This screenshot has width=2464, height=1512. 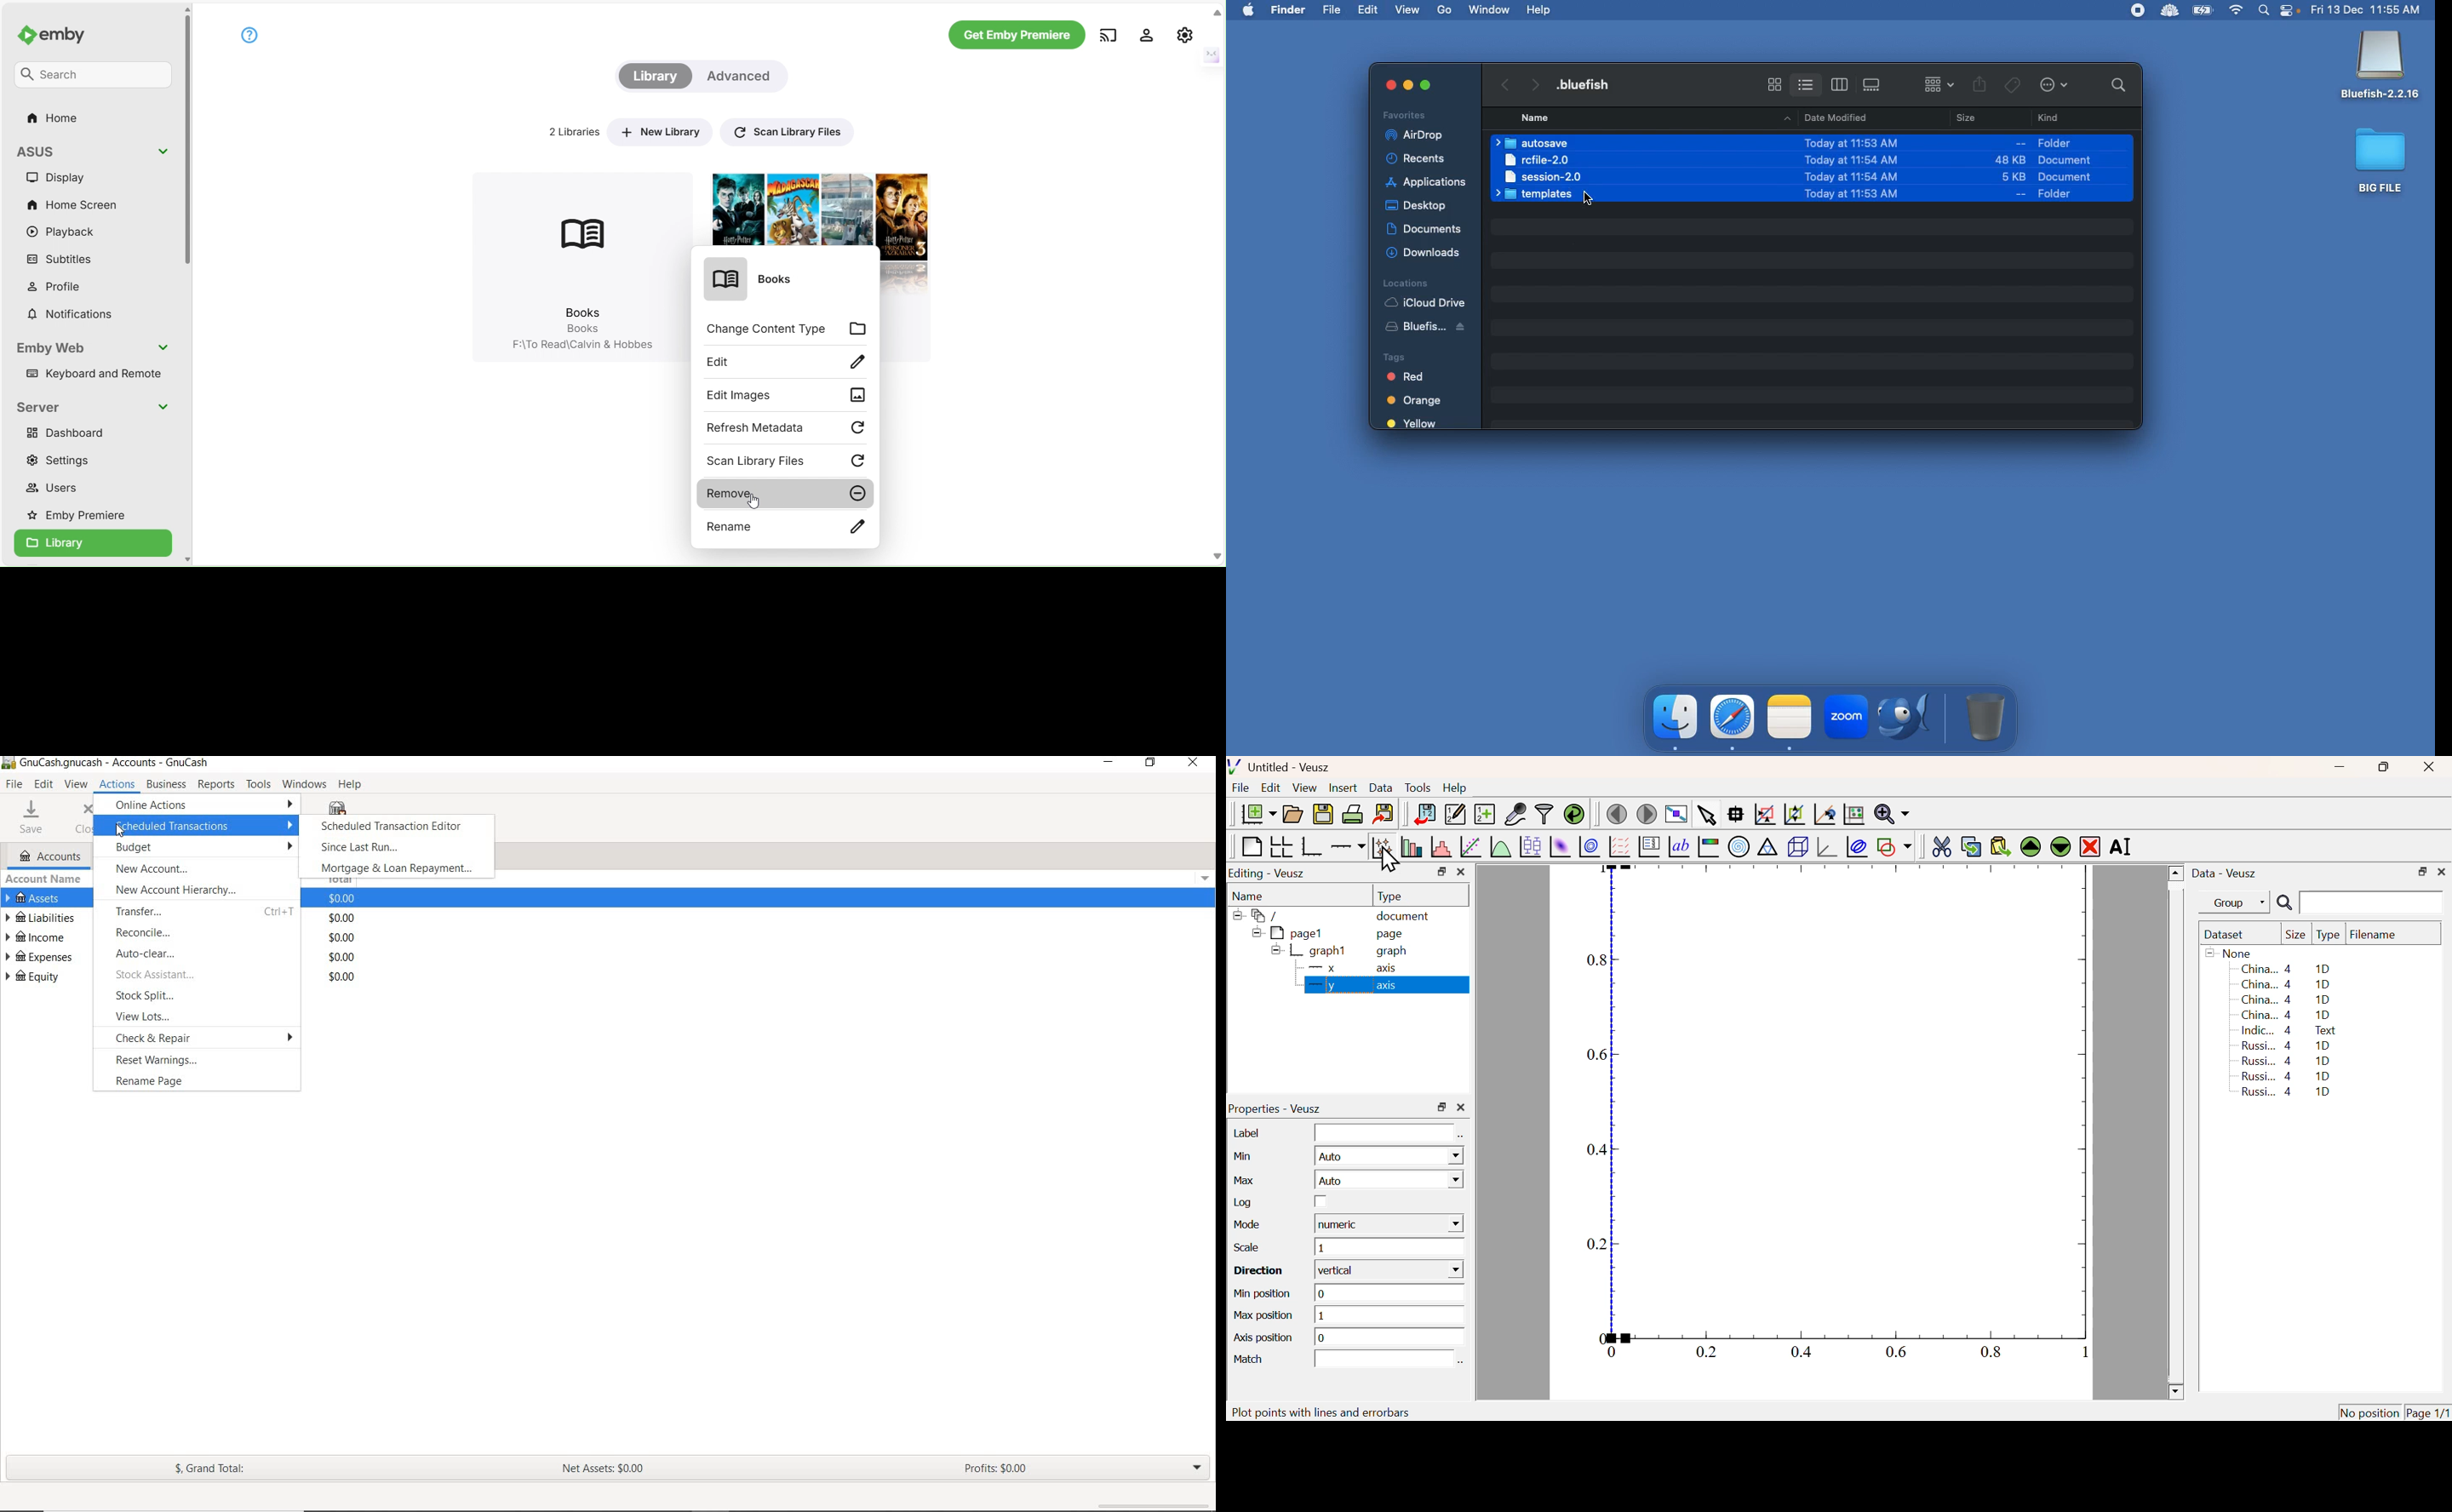 I want to click on Internet, so click(x=2237, y=11).